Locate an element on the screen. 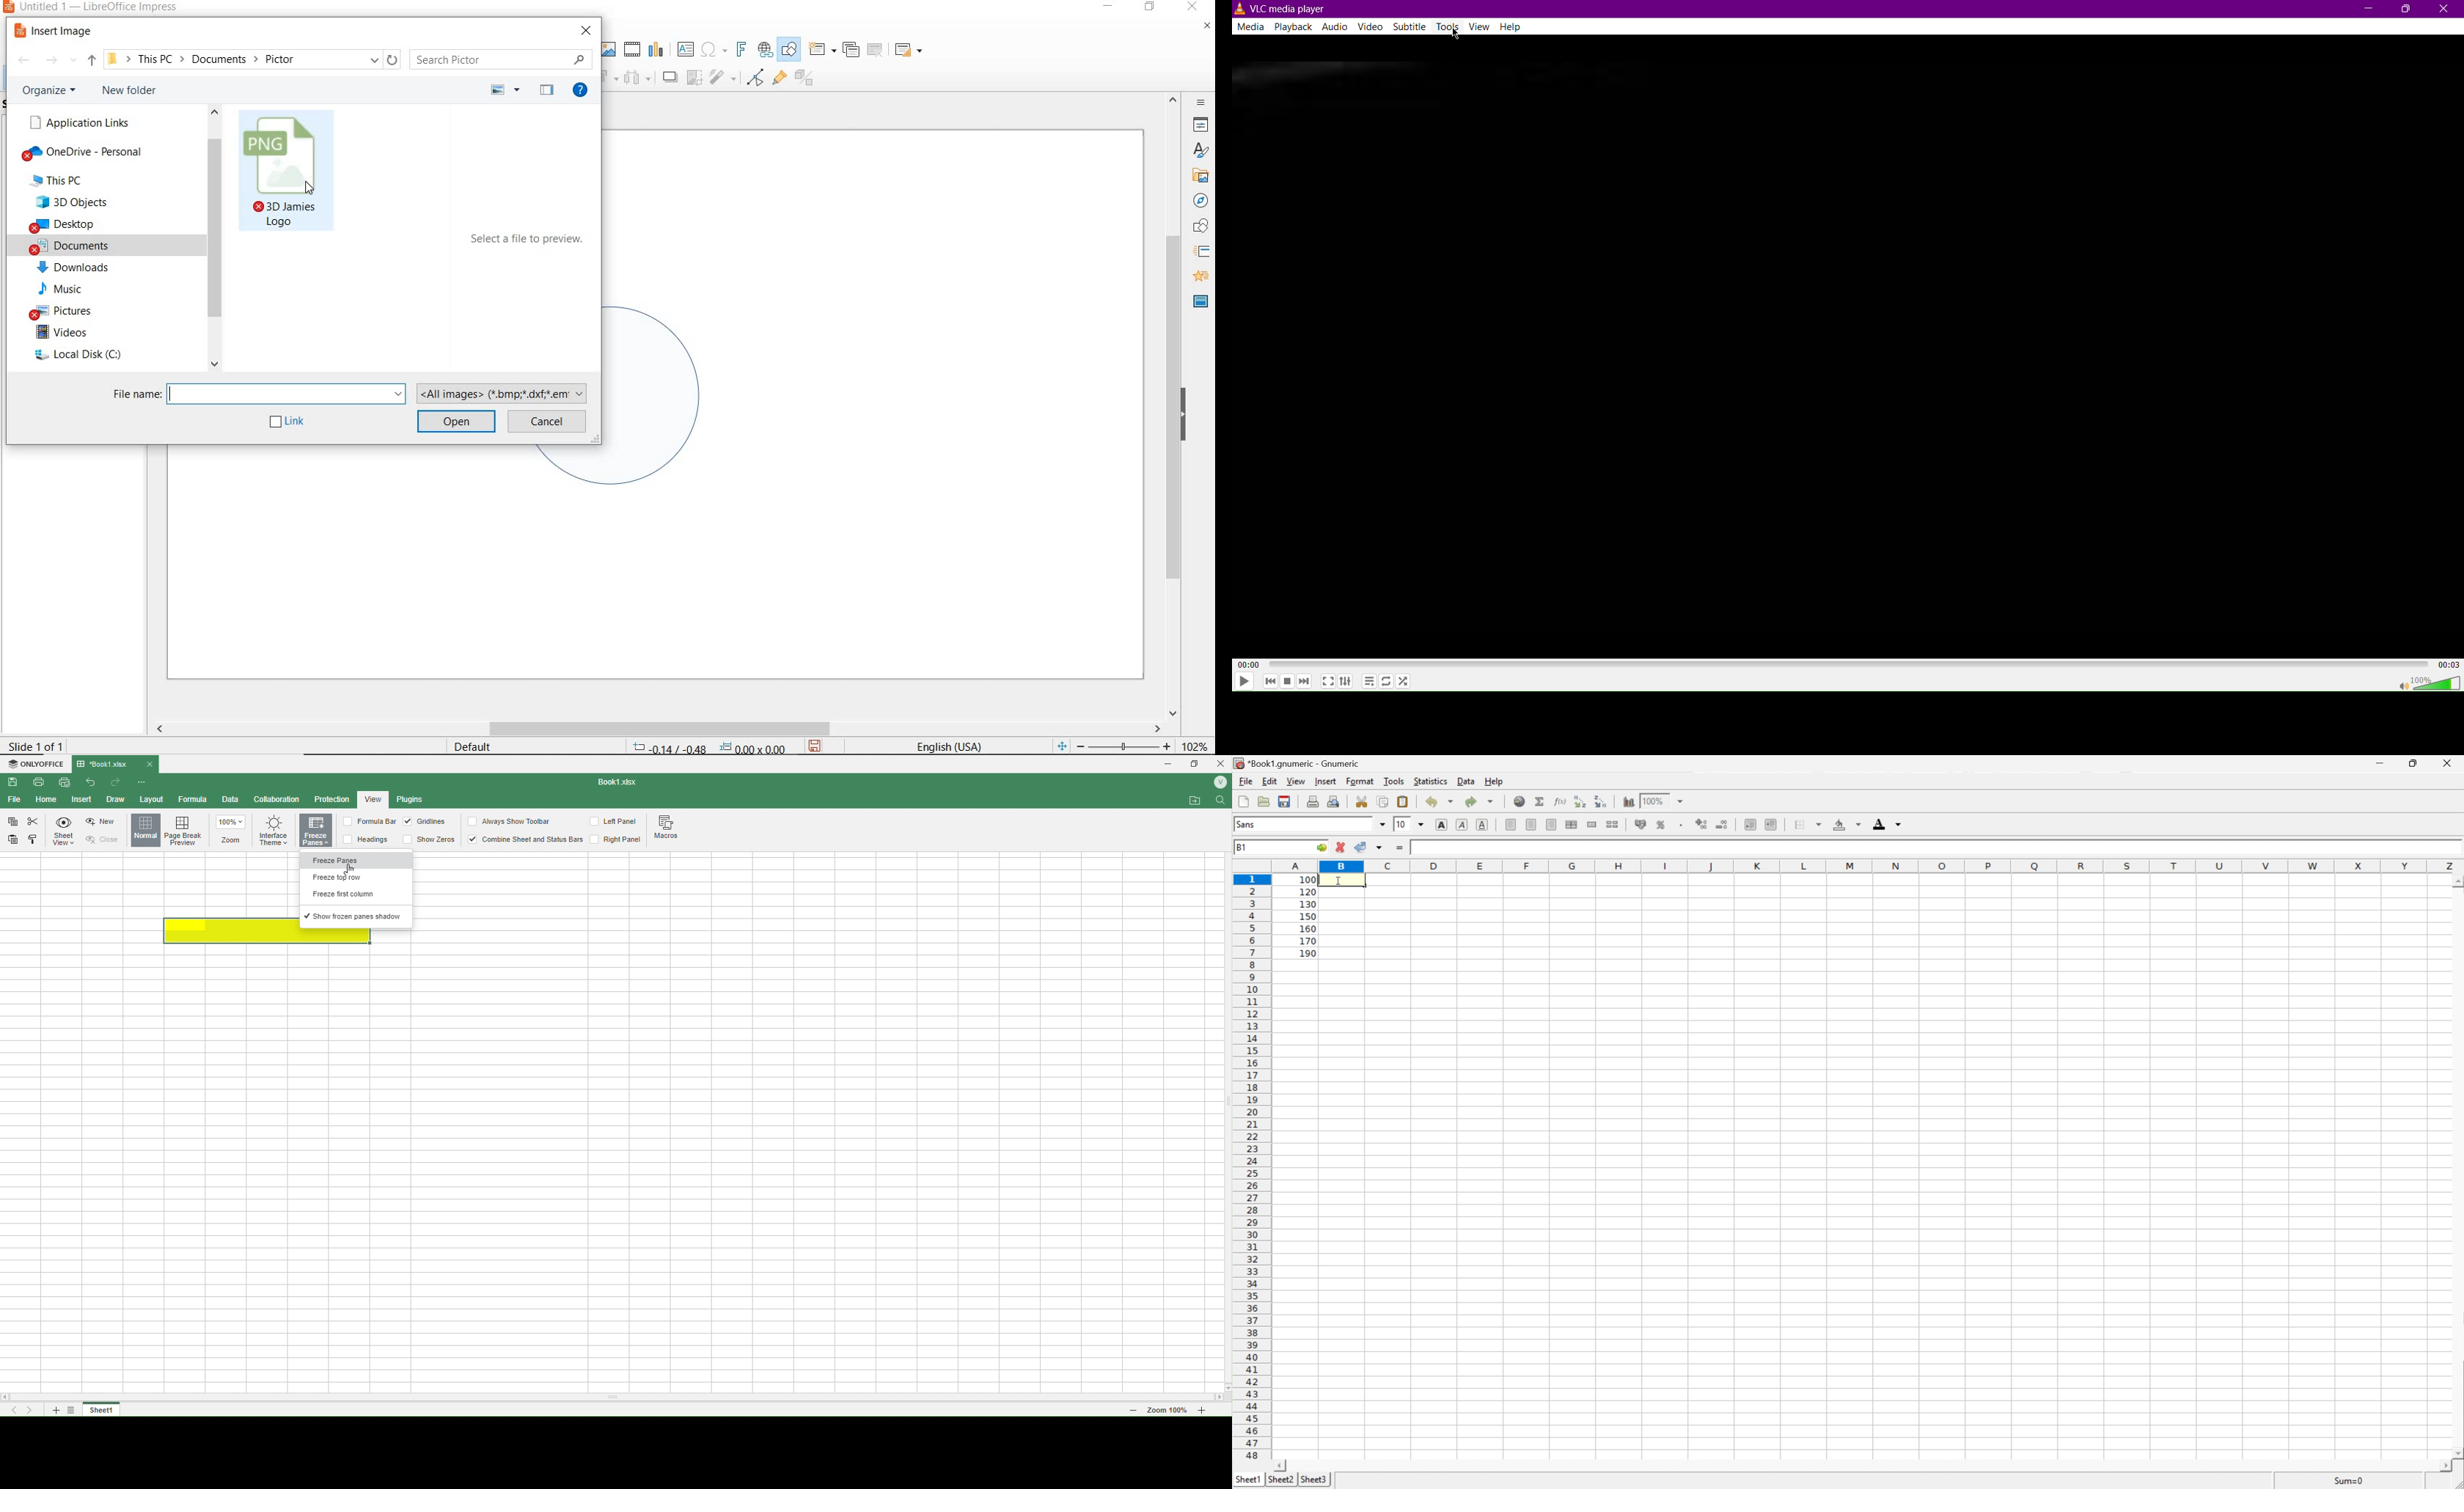 The width and height of the screenshot is (2464, 1512). show draw functions is located at coordinates (789, 50).